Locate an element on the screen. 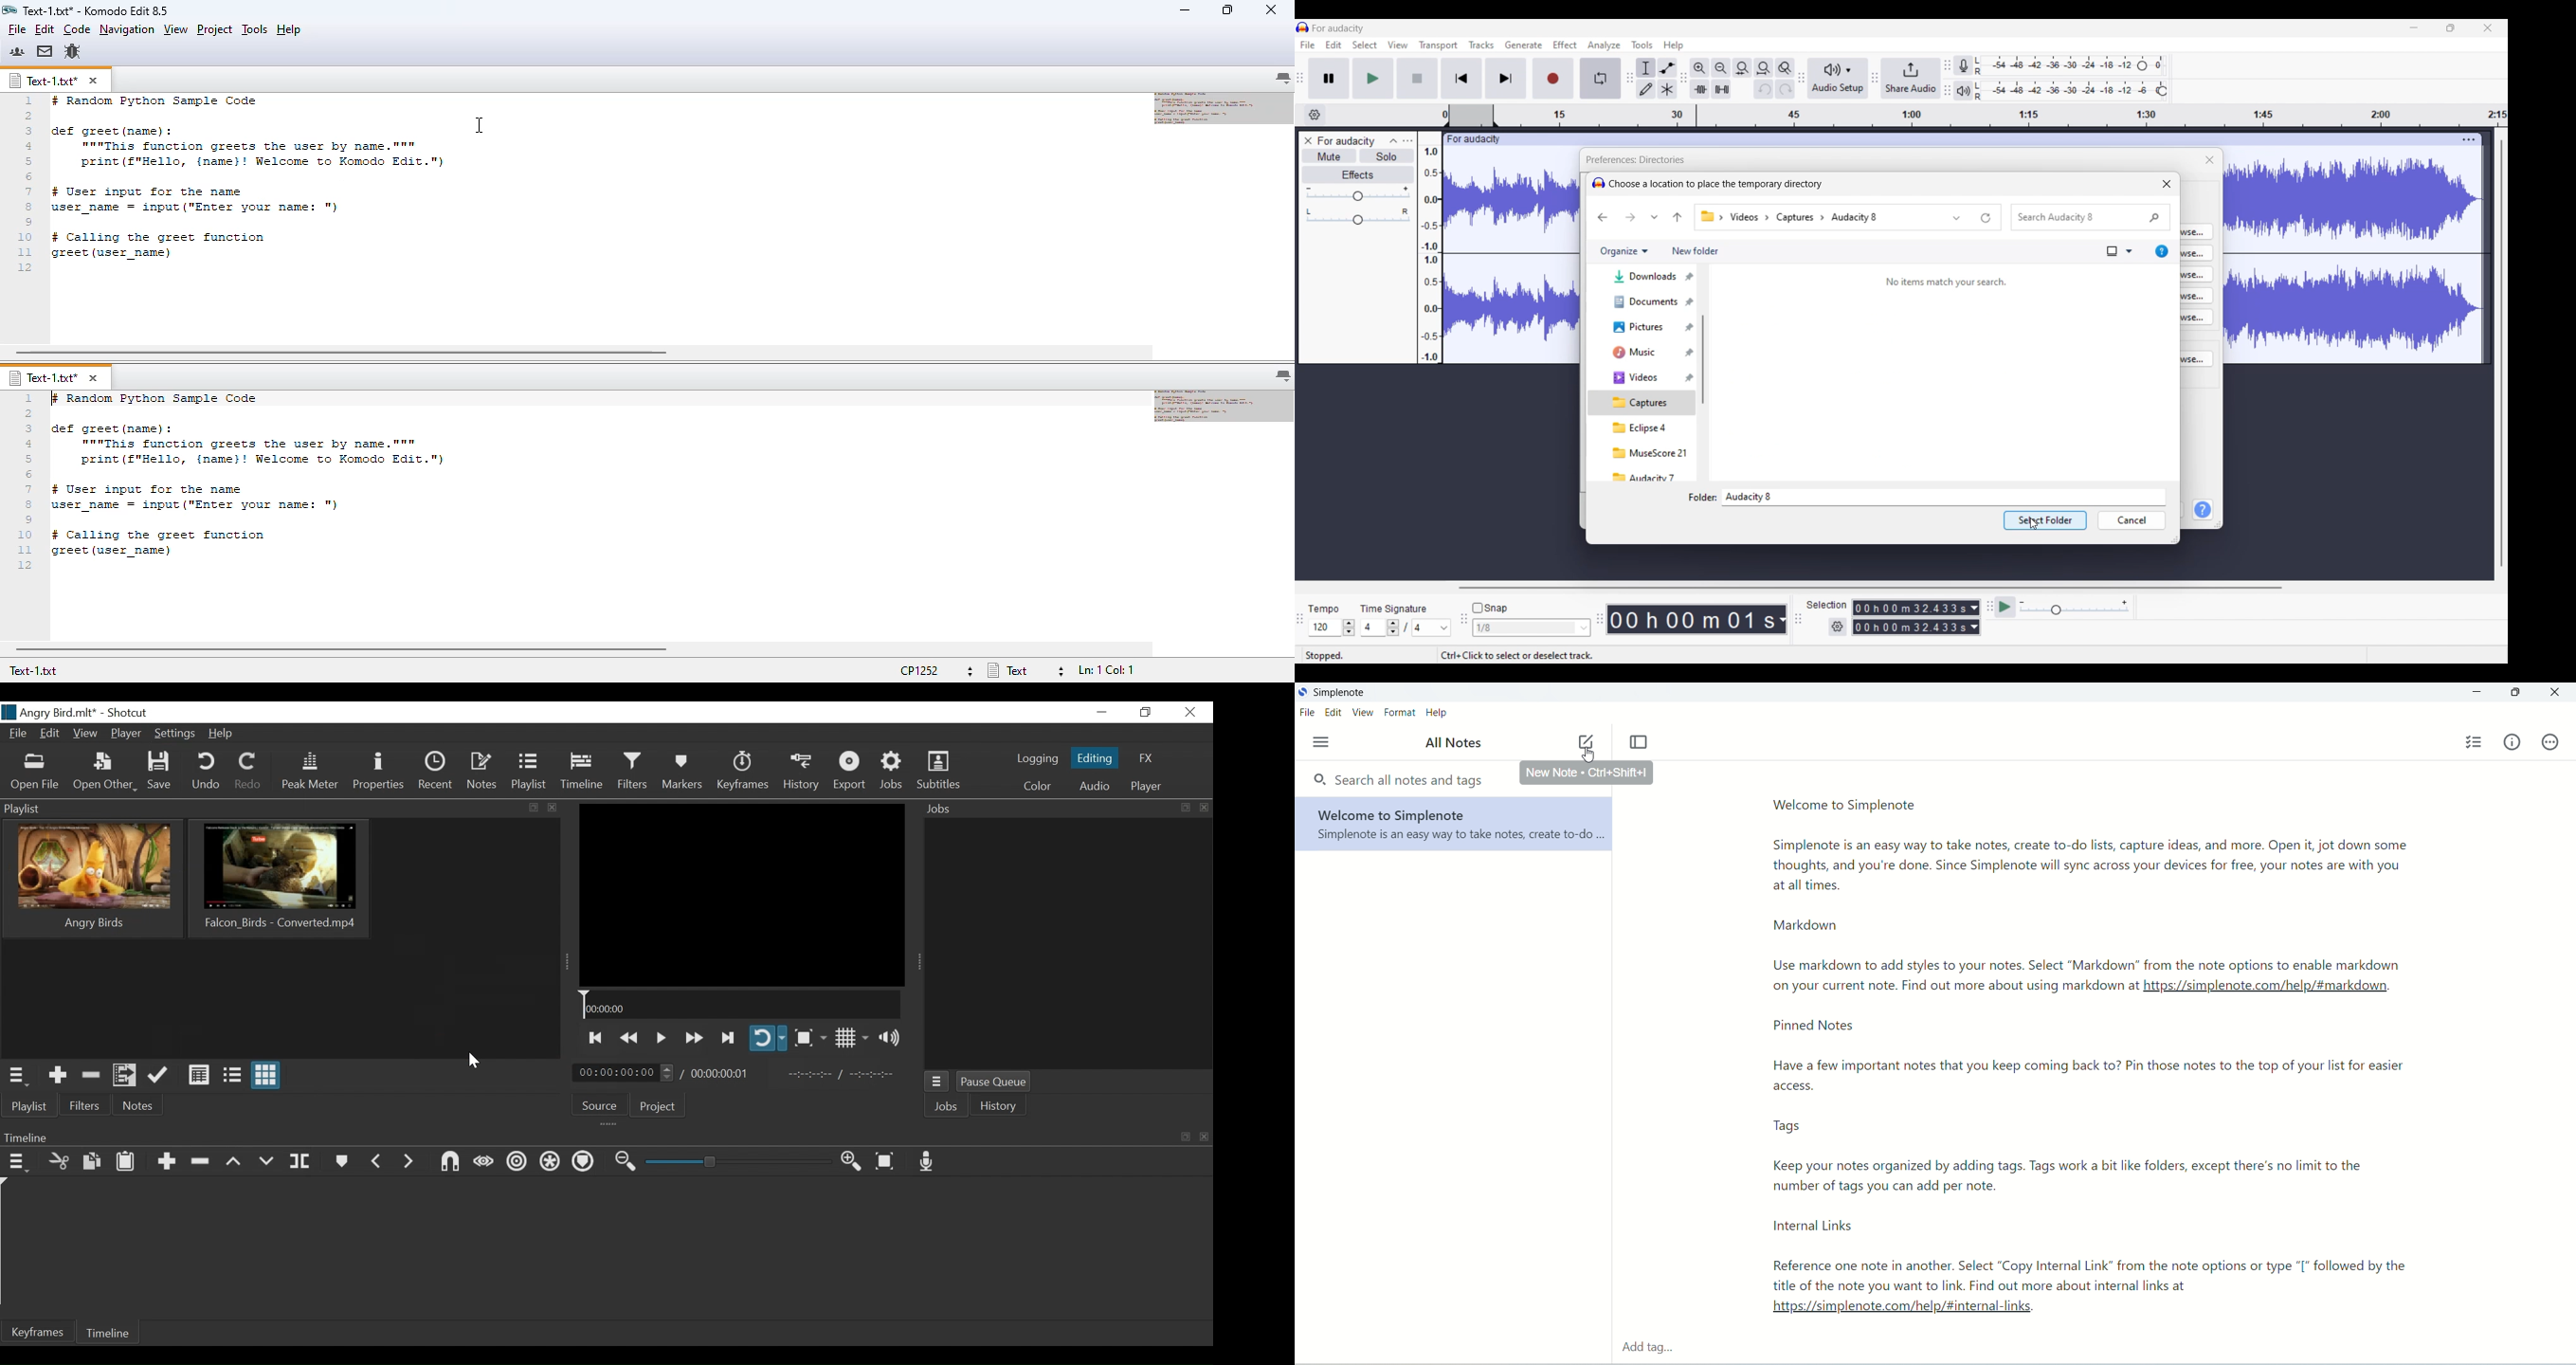  Project is located at coordinates (658, 1107).